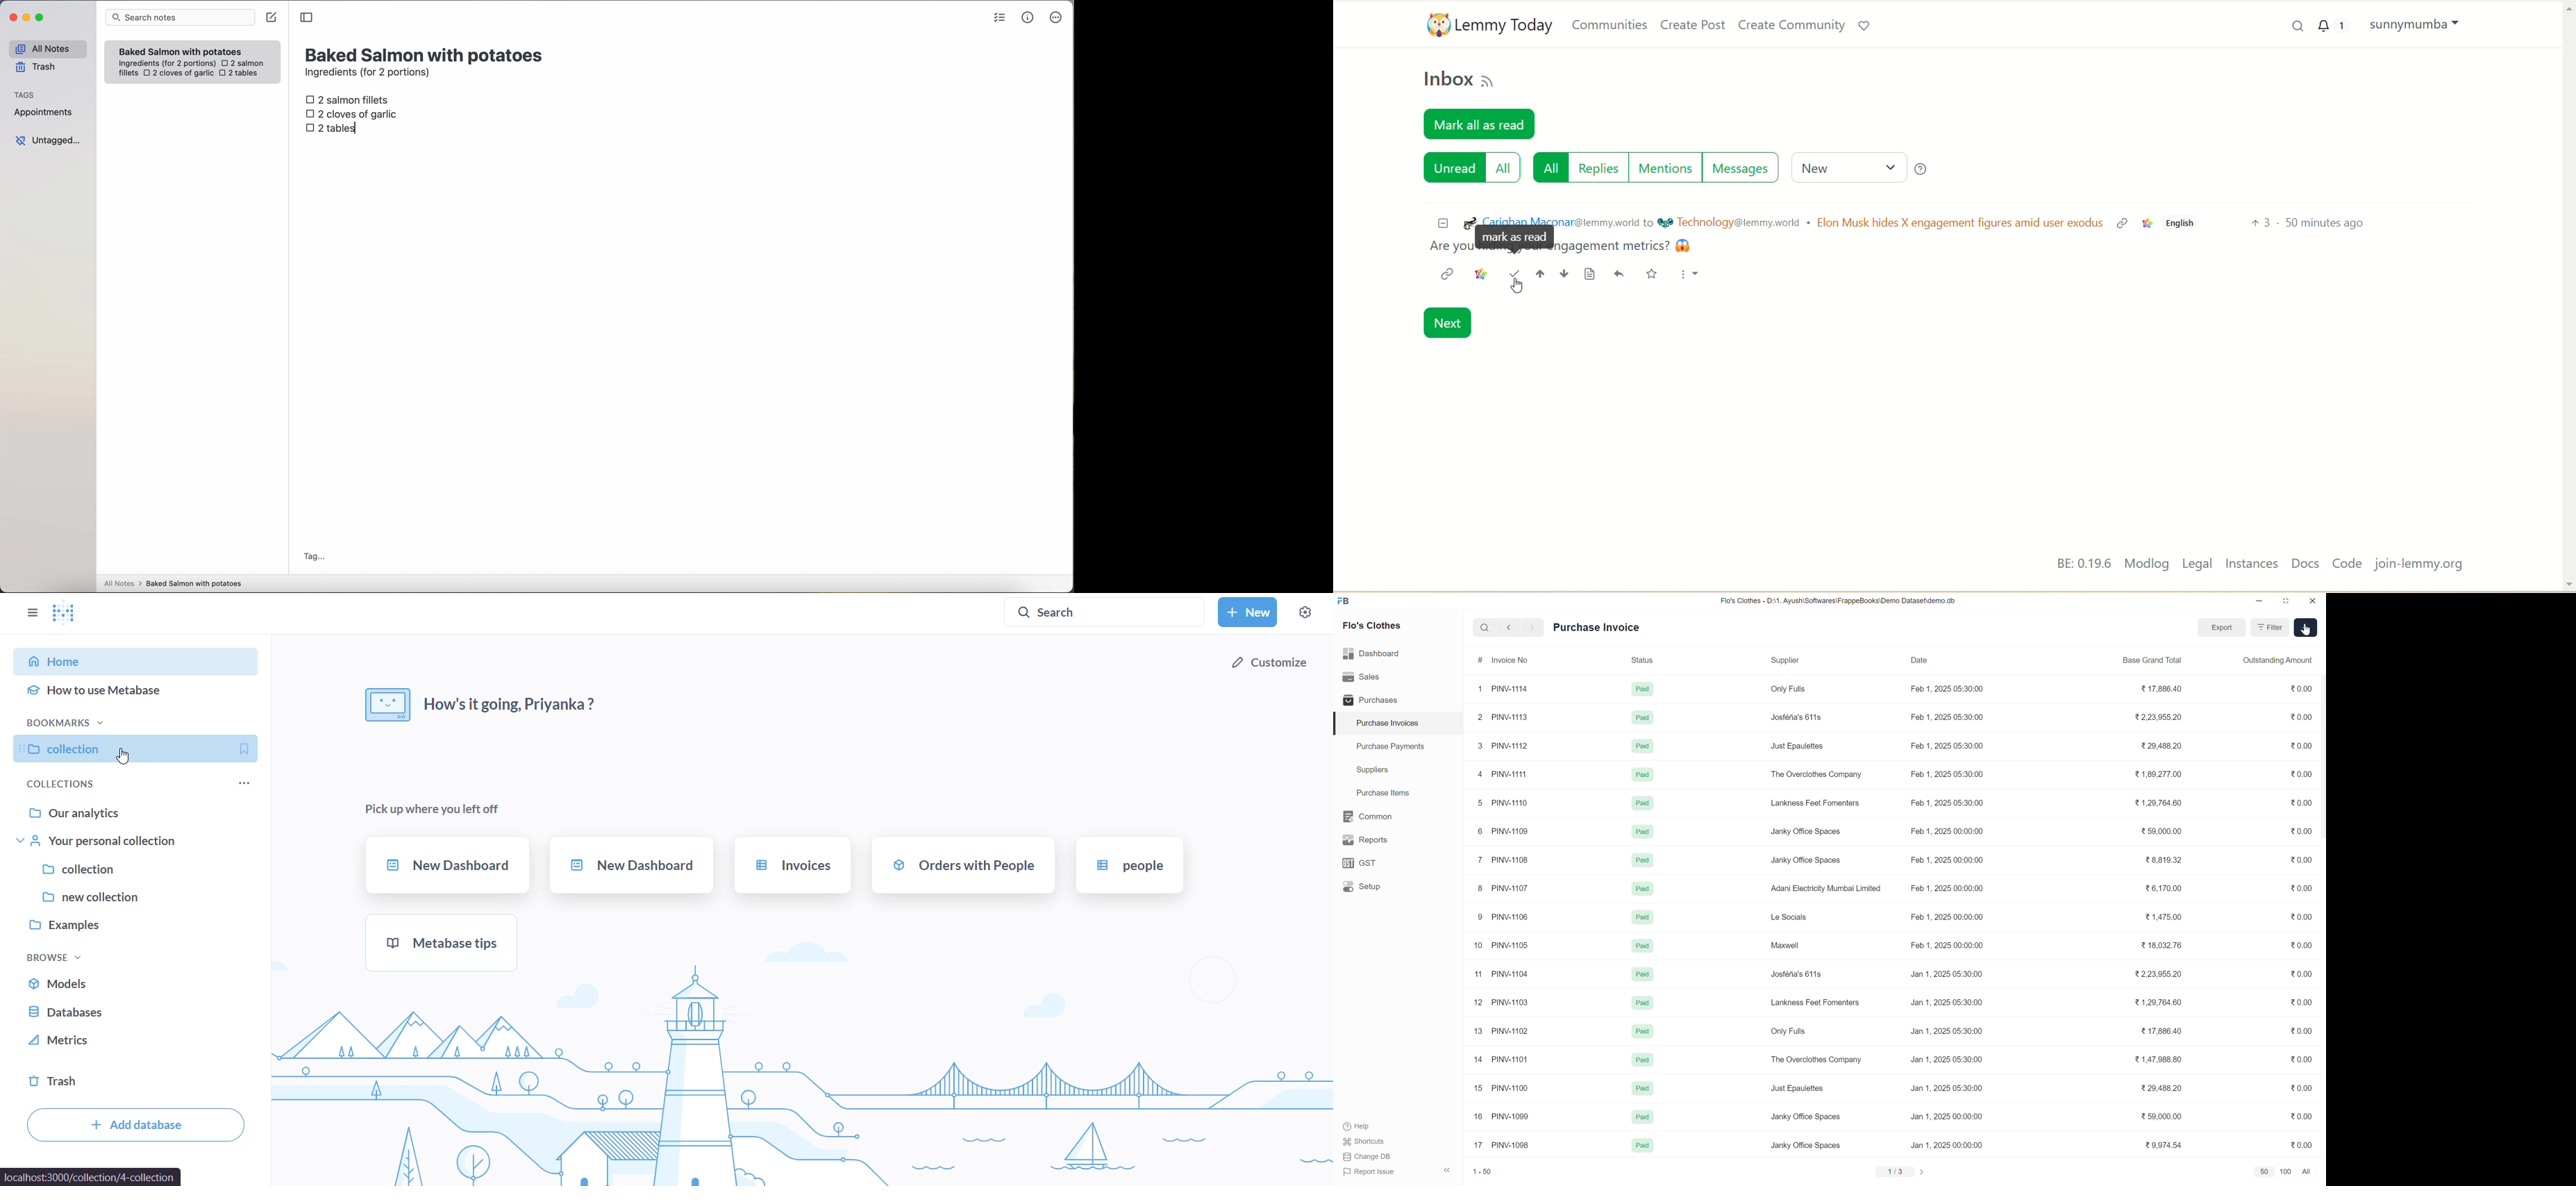 The height and width of the screenshot is (1204, 2576). Describe the element at coordinates (2160, 746) in the screenshot. I see `29,488.20` at that location.